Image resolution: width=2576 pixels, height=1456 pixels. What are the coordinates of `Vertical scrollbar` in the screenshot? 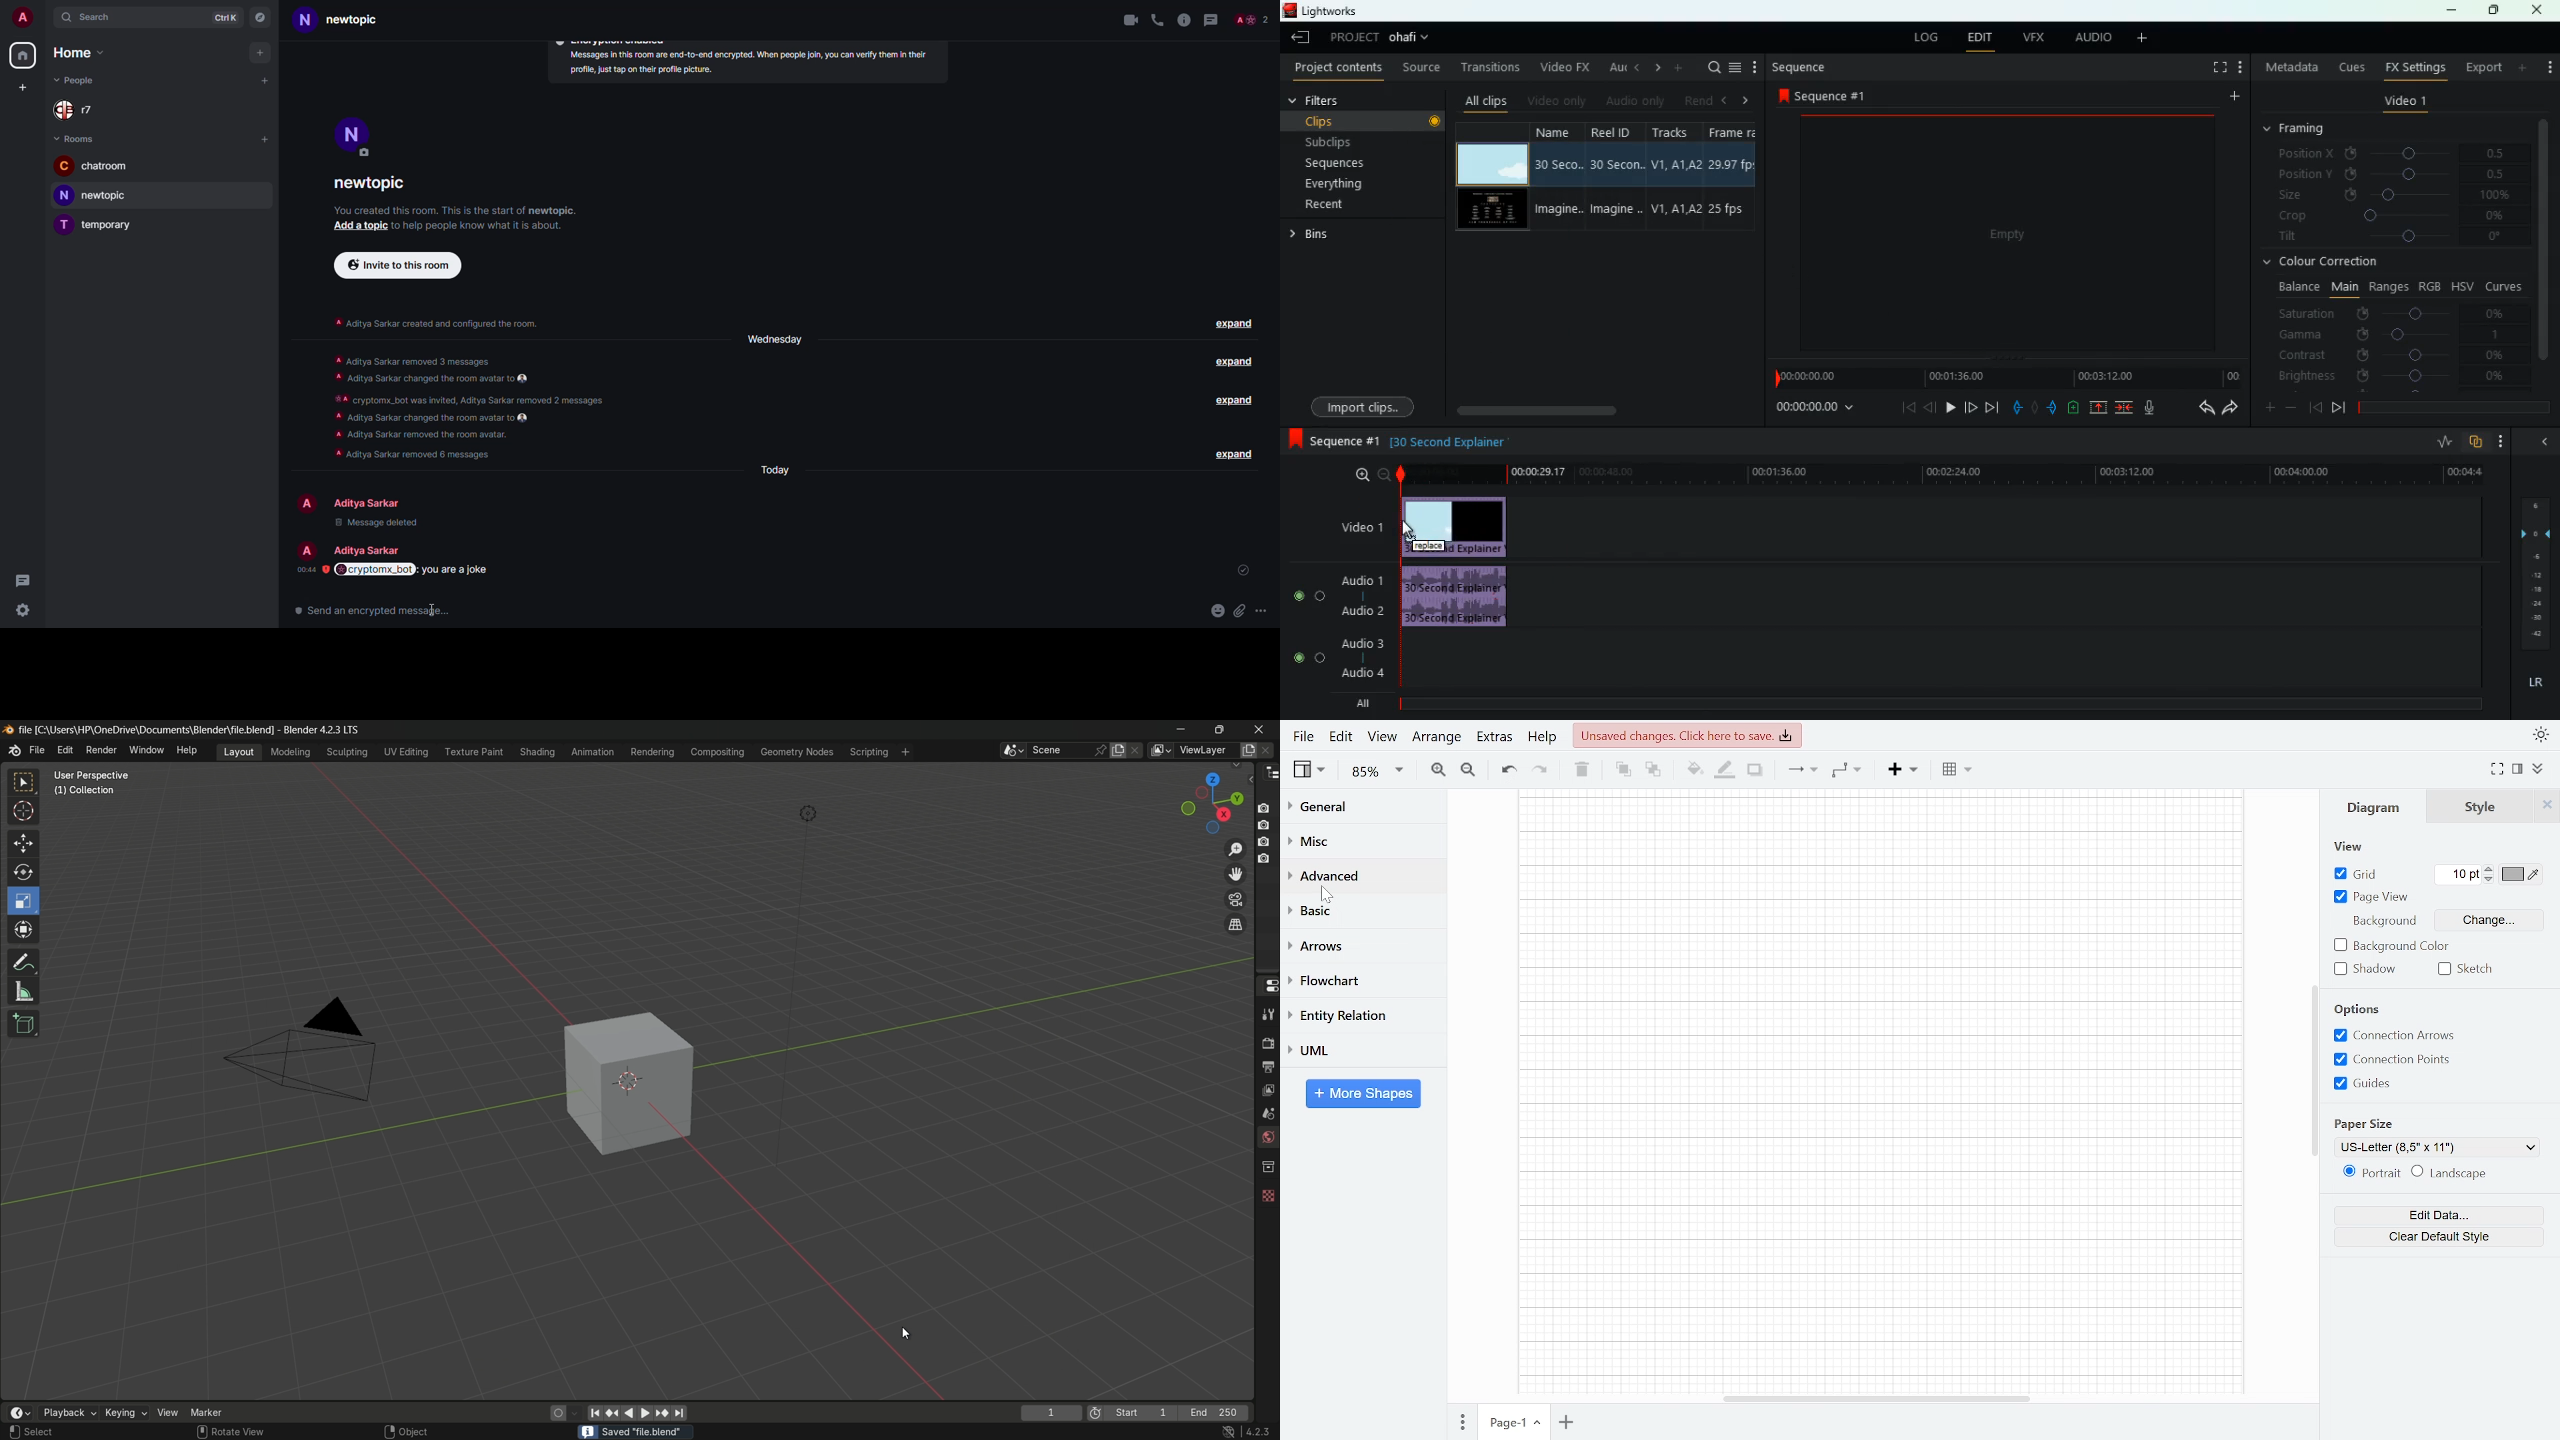 It's located at (2314, 1070).